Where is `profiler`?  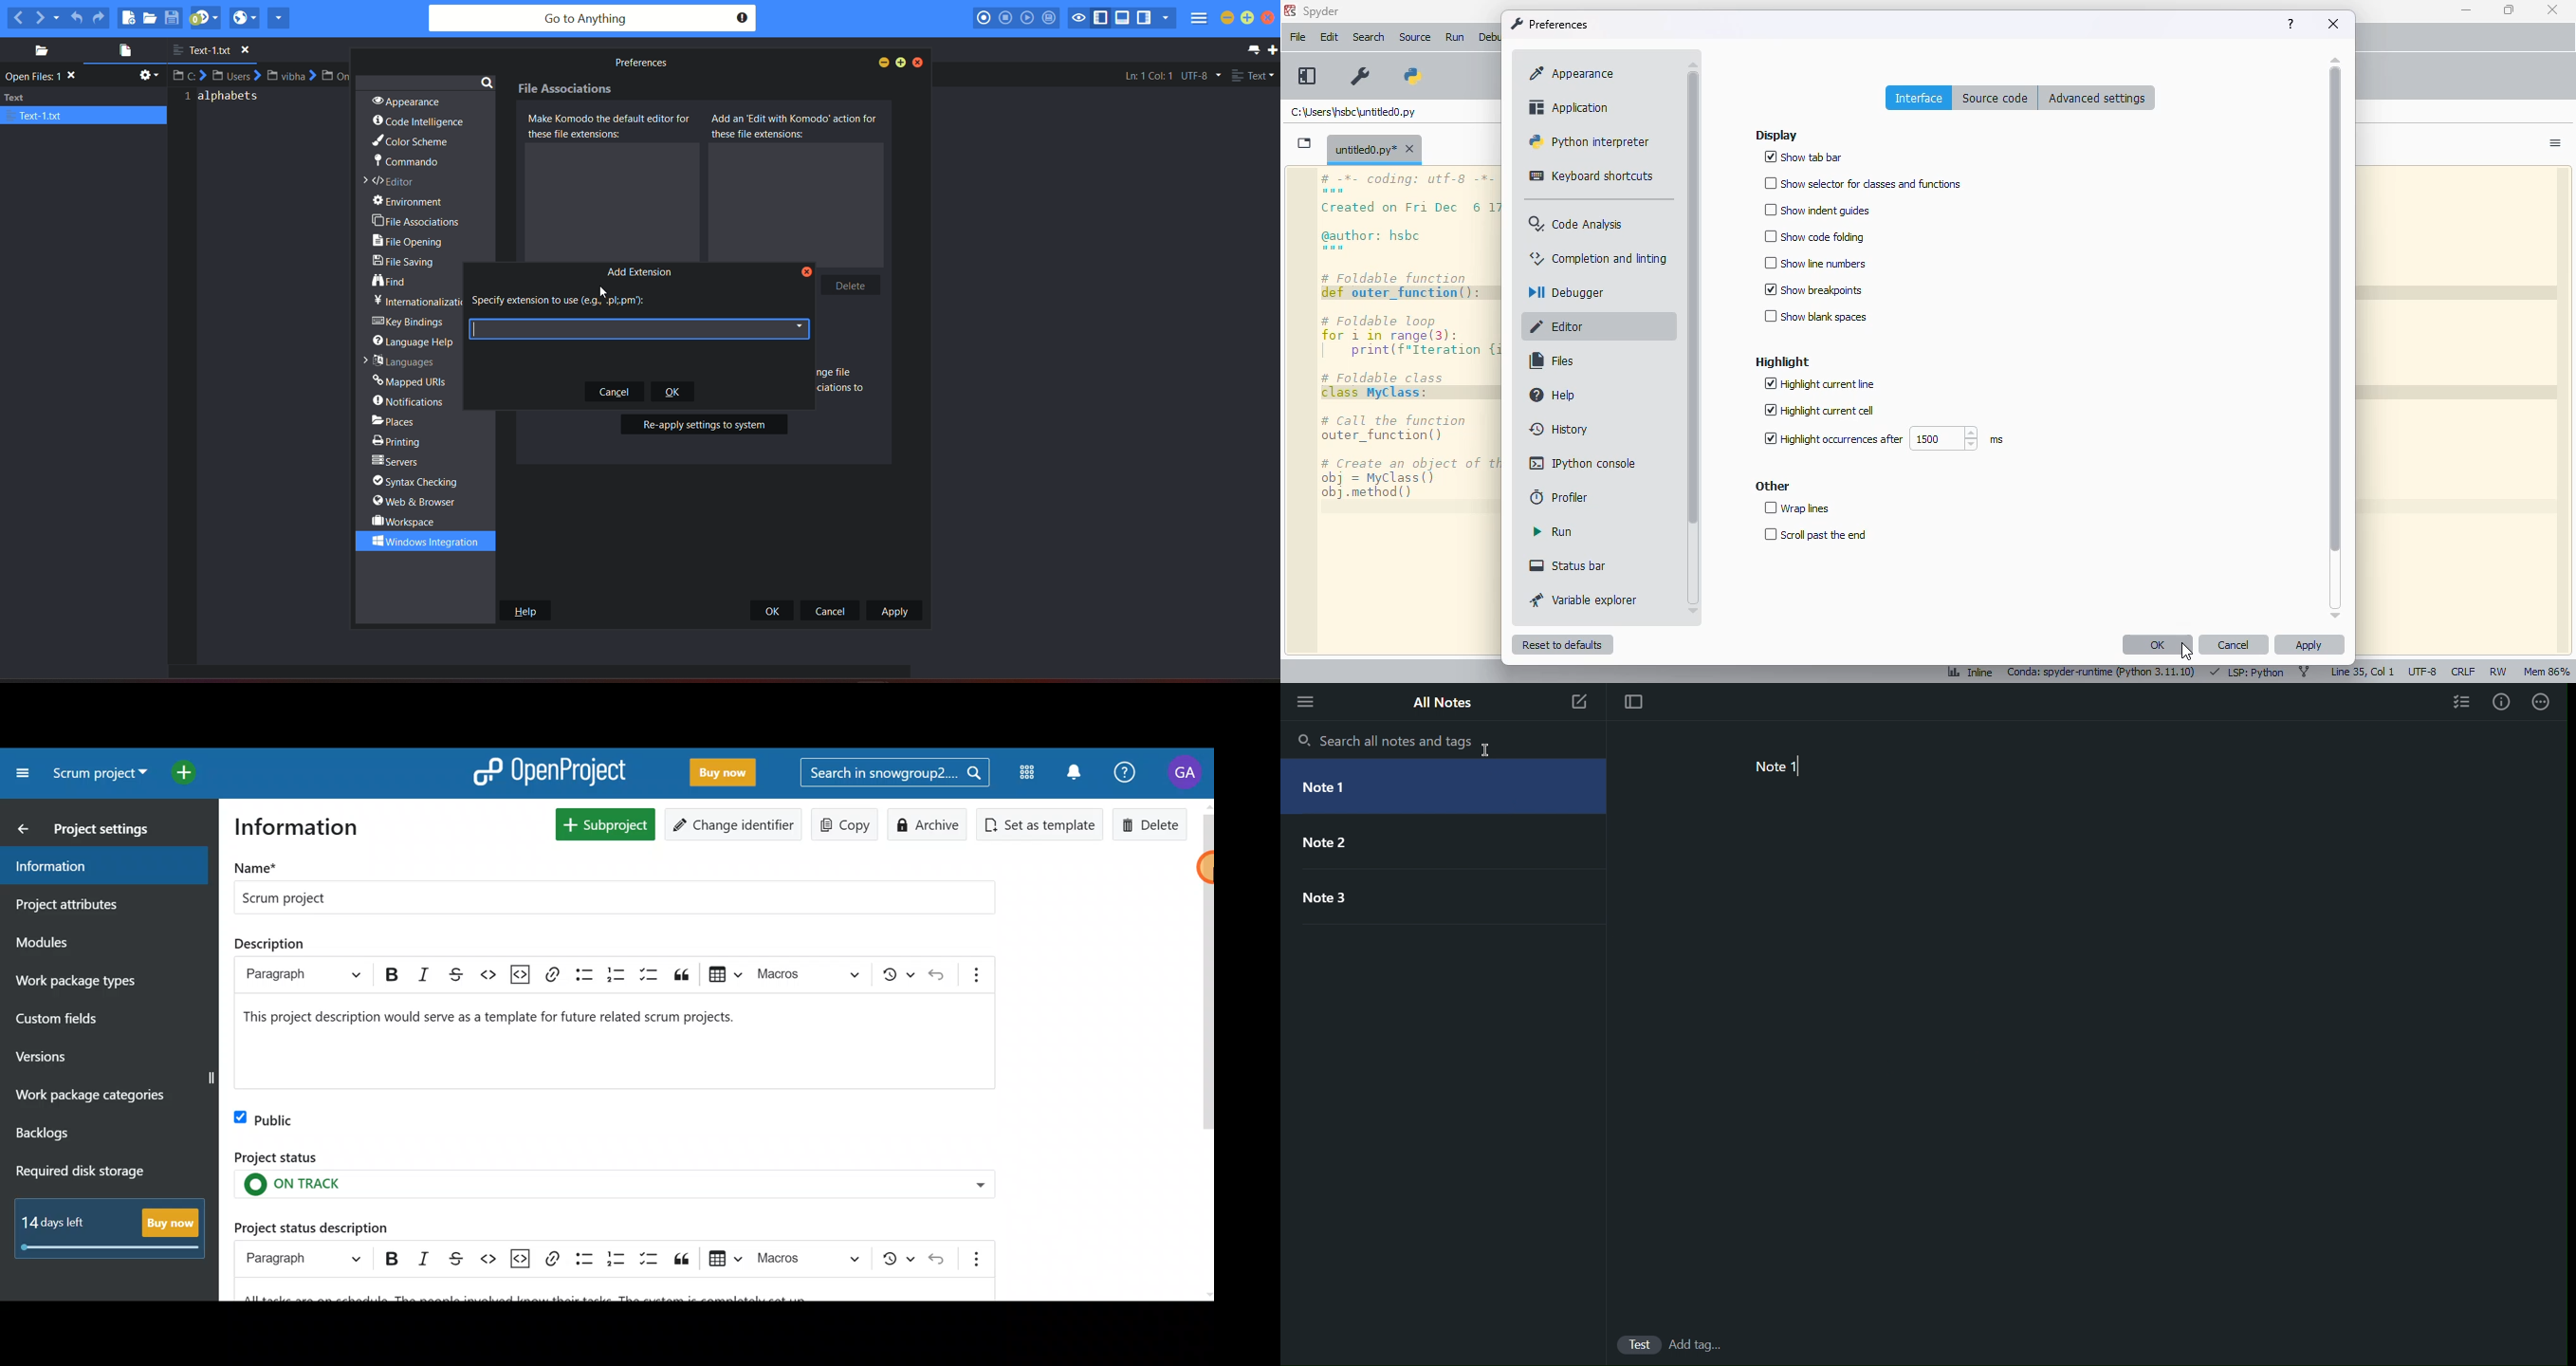
profiler is located at coordinates (1560, 497).